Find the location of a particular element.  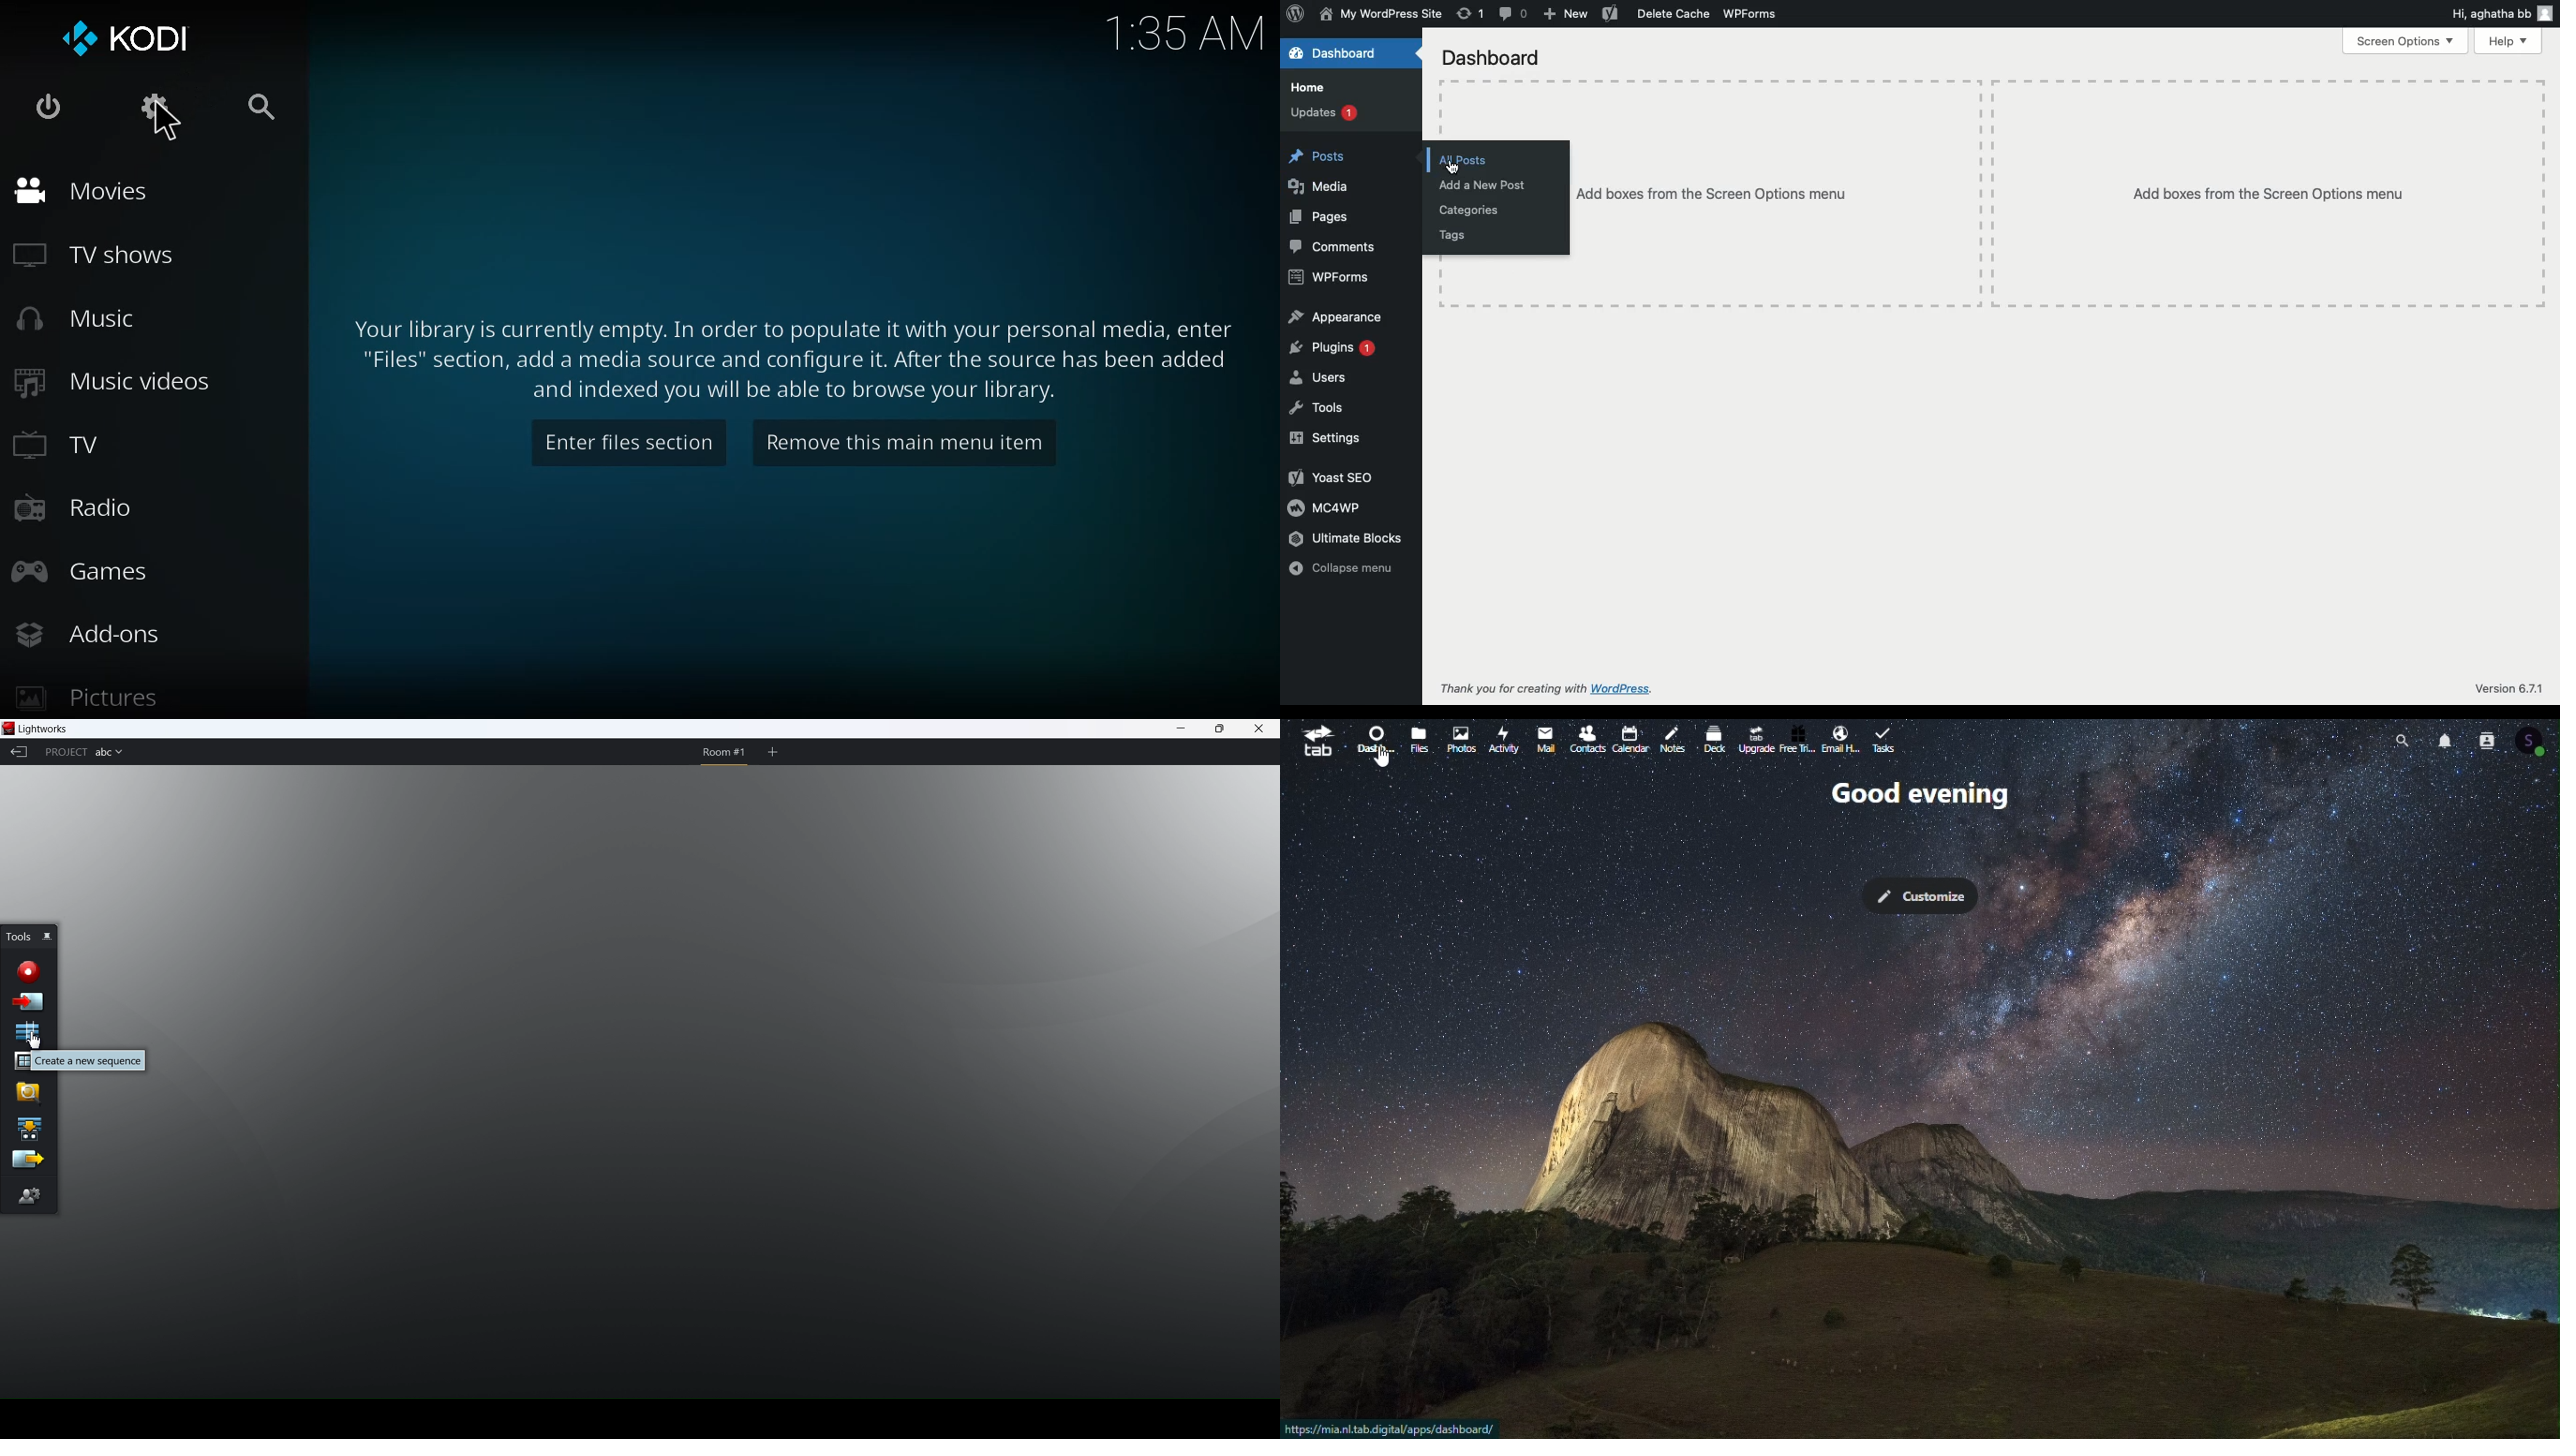

pictures is located at coordinates (83, 700).